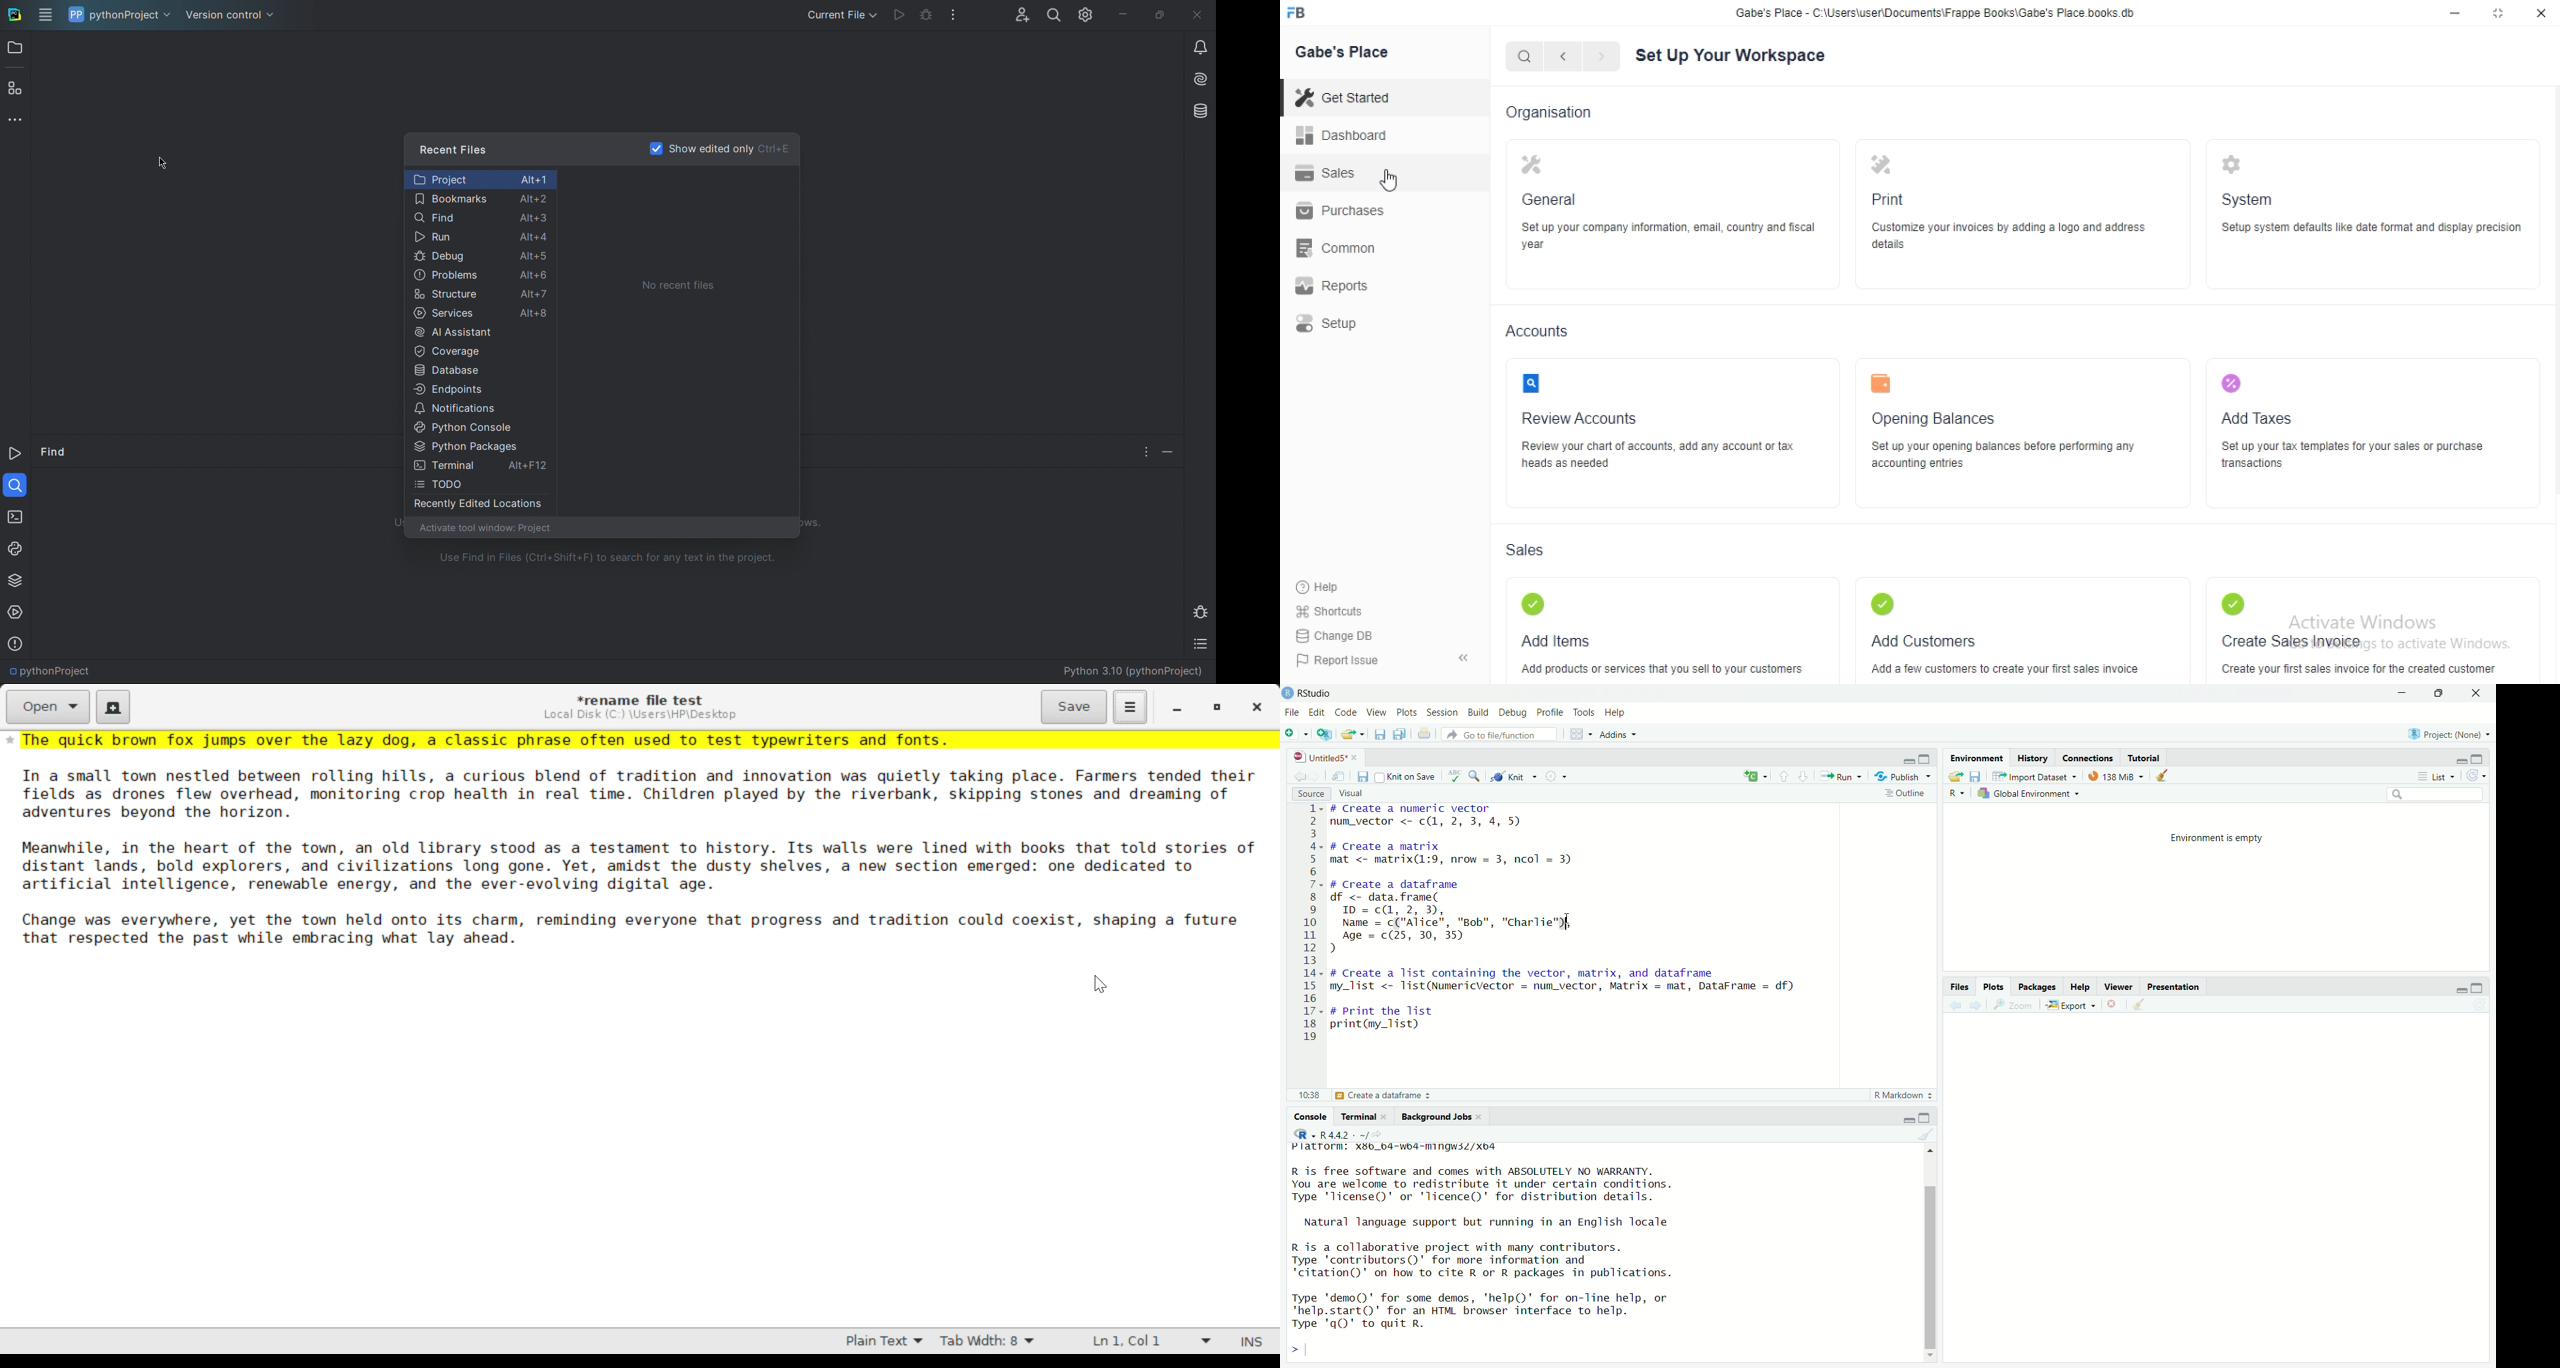 The image size is (2576, 1372). I want to click on ‘Setup system defaults like date format and display precision, so click(2372, 229).